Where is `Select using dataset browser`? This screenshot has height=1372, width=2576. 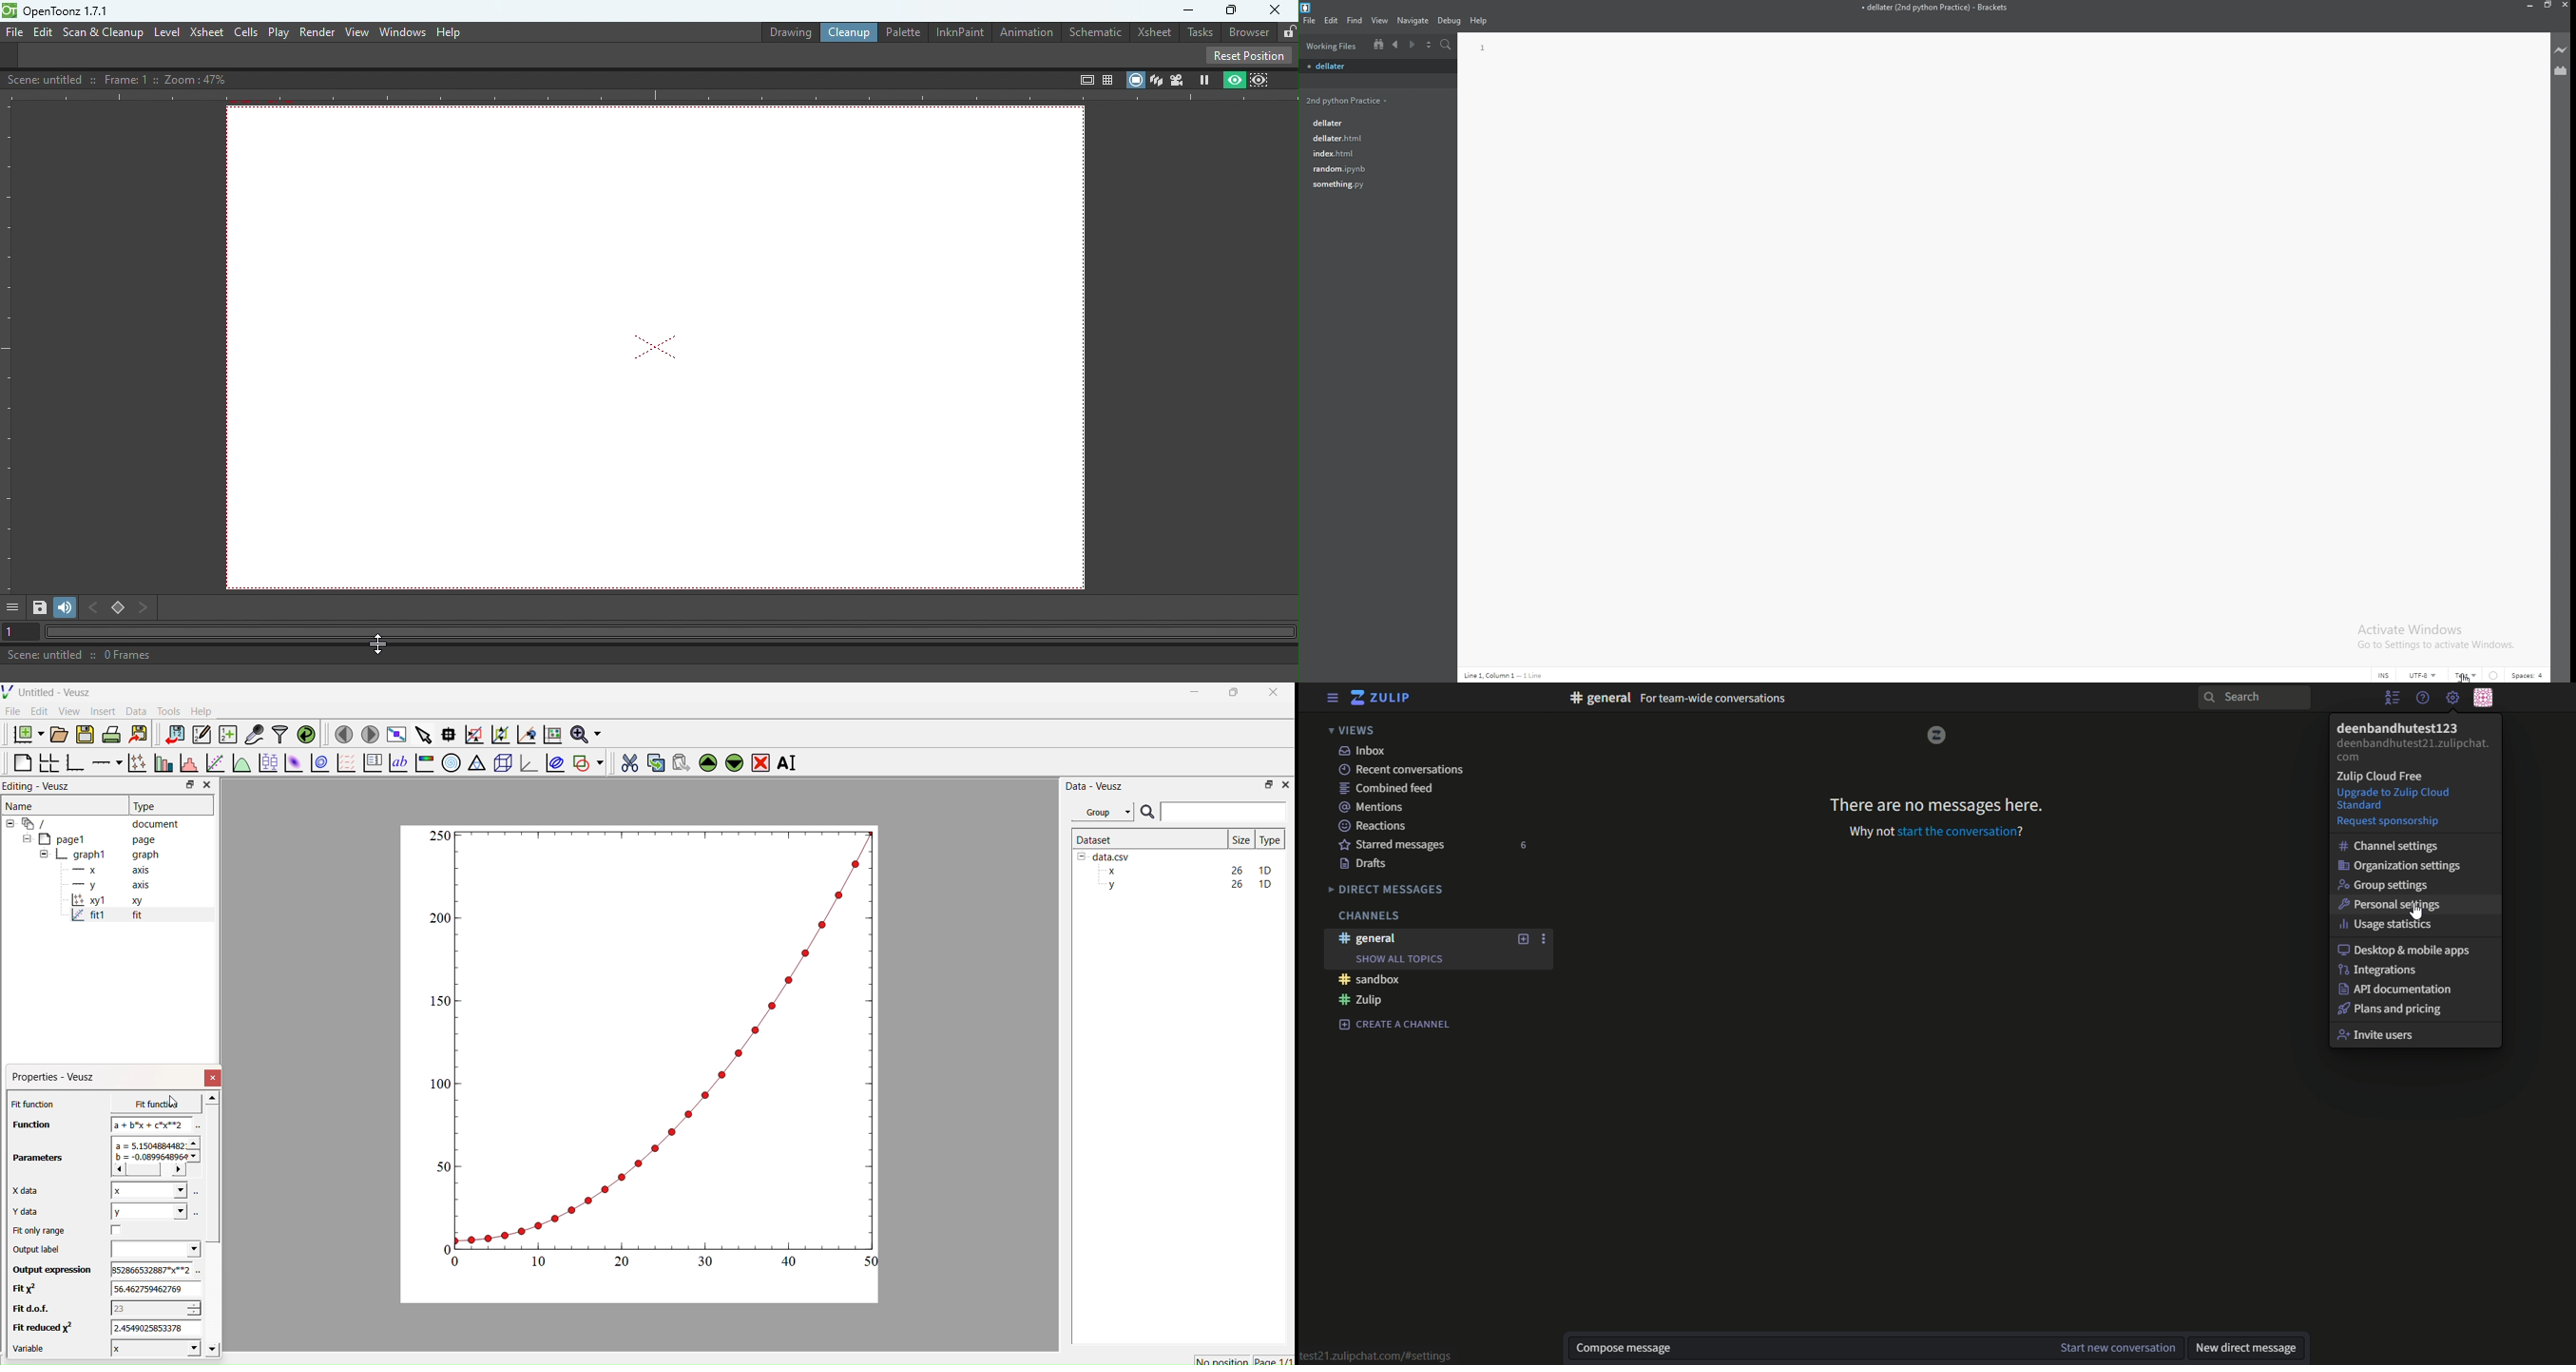
Select using dataset browser is located at coordinates (197, 1213).